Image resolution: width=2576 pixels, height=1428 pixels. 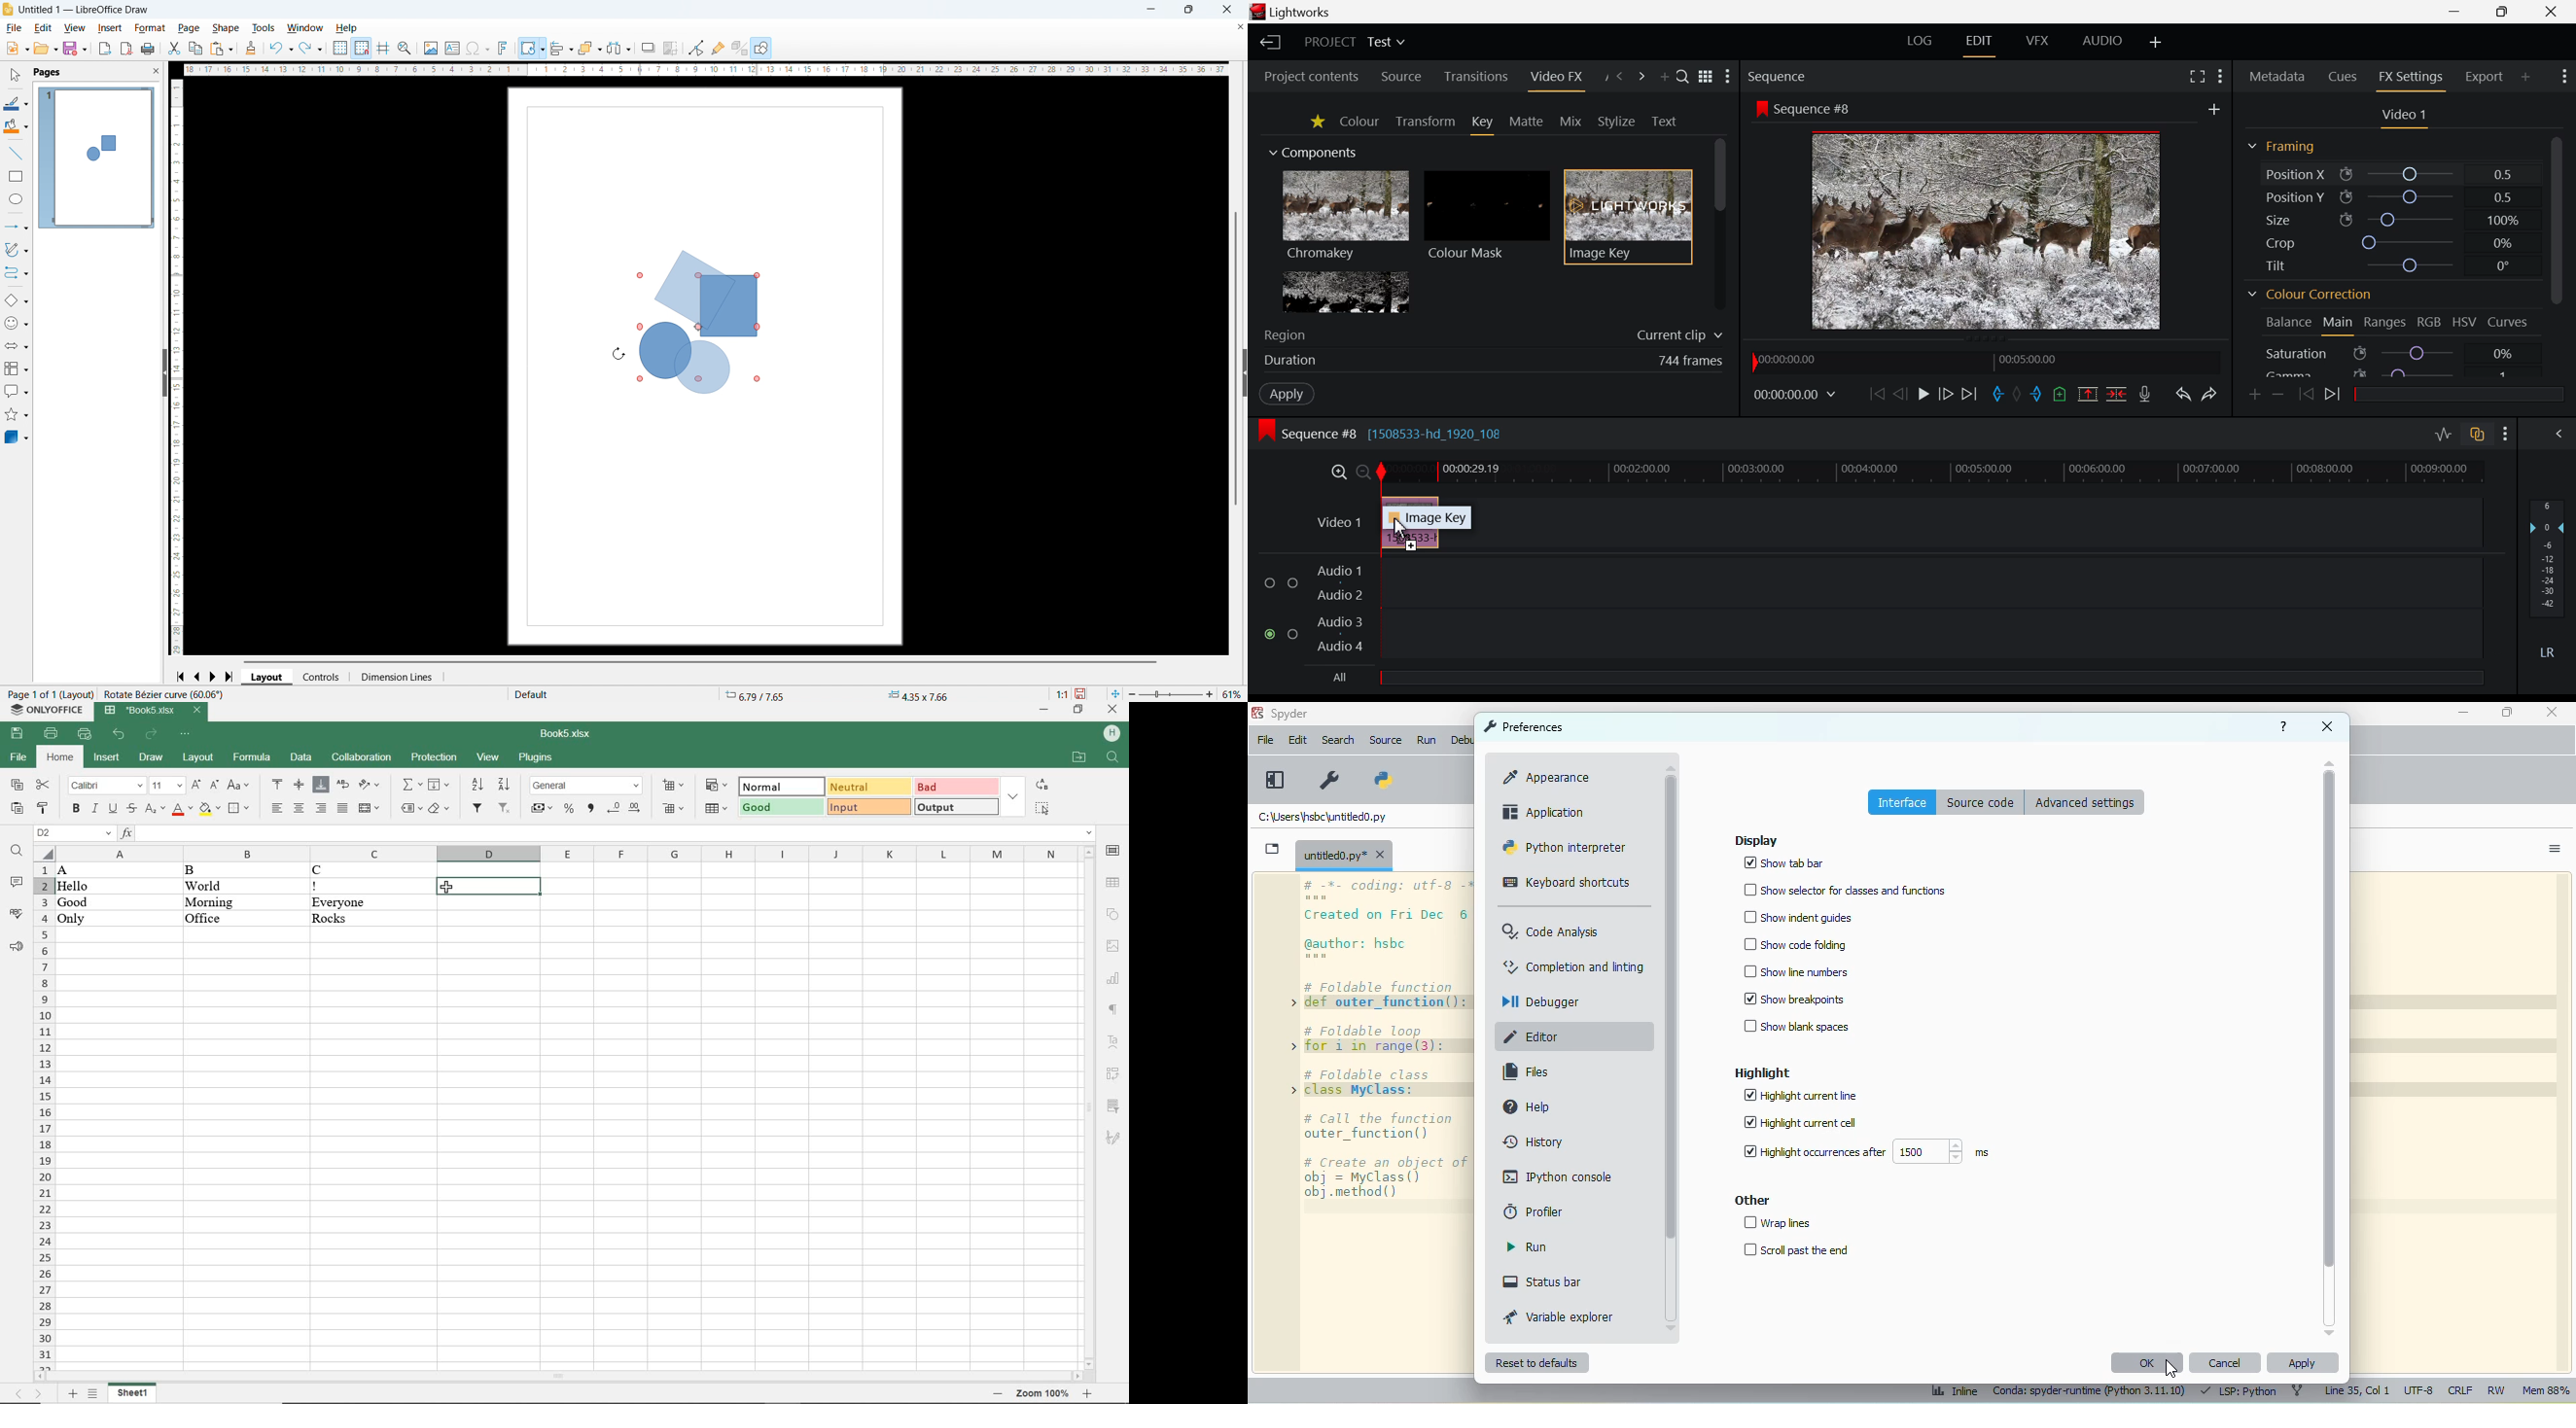 What do you see at coordinates (609, 834) in the screenshot?
I see `input function` at bounding box center [609, 834].